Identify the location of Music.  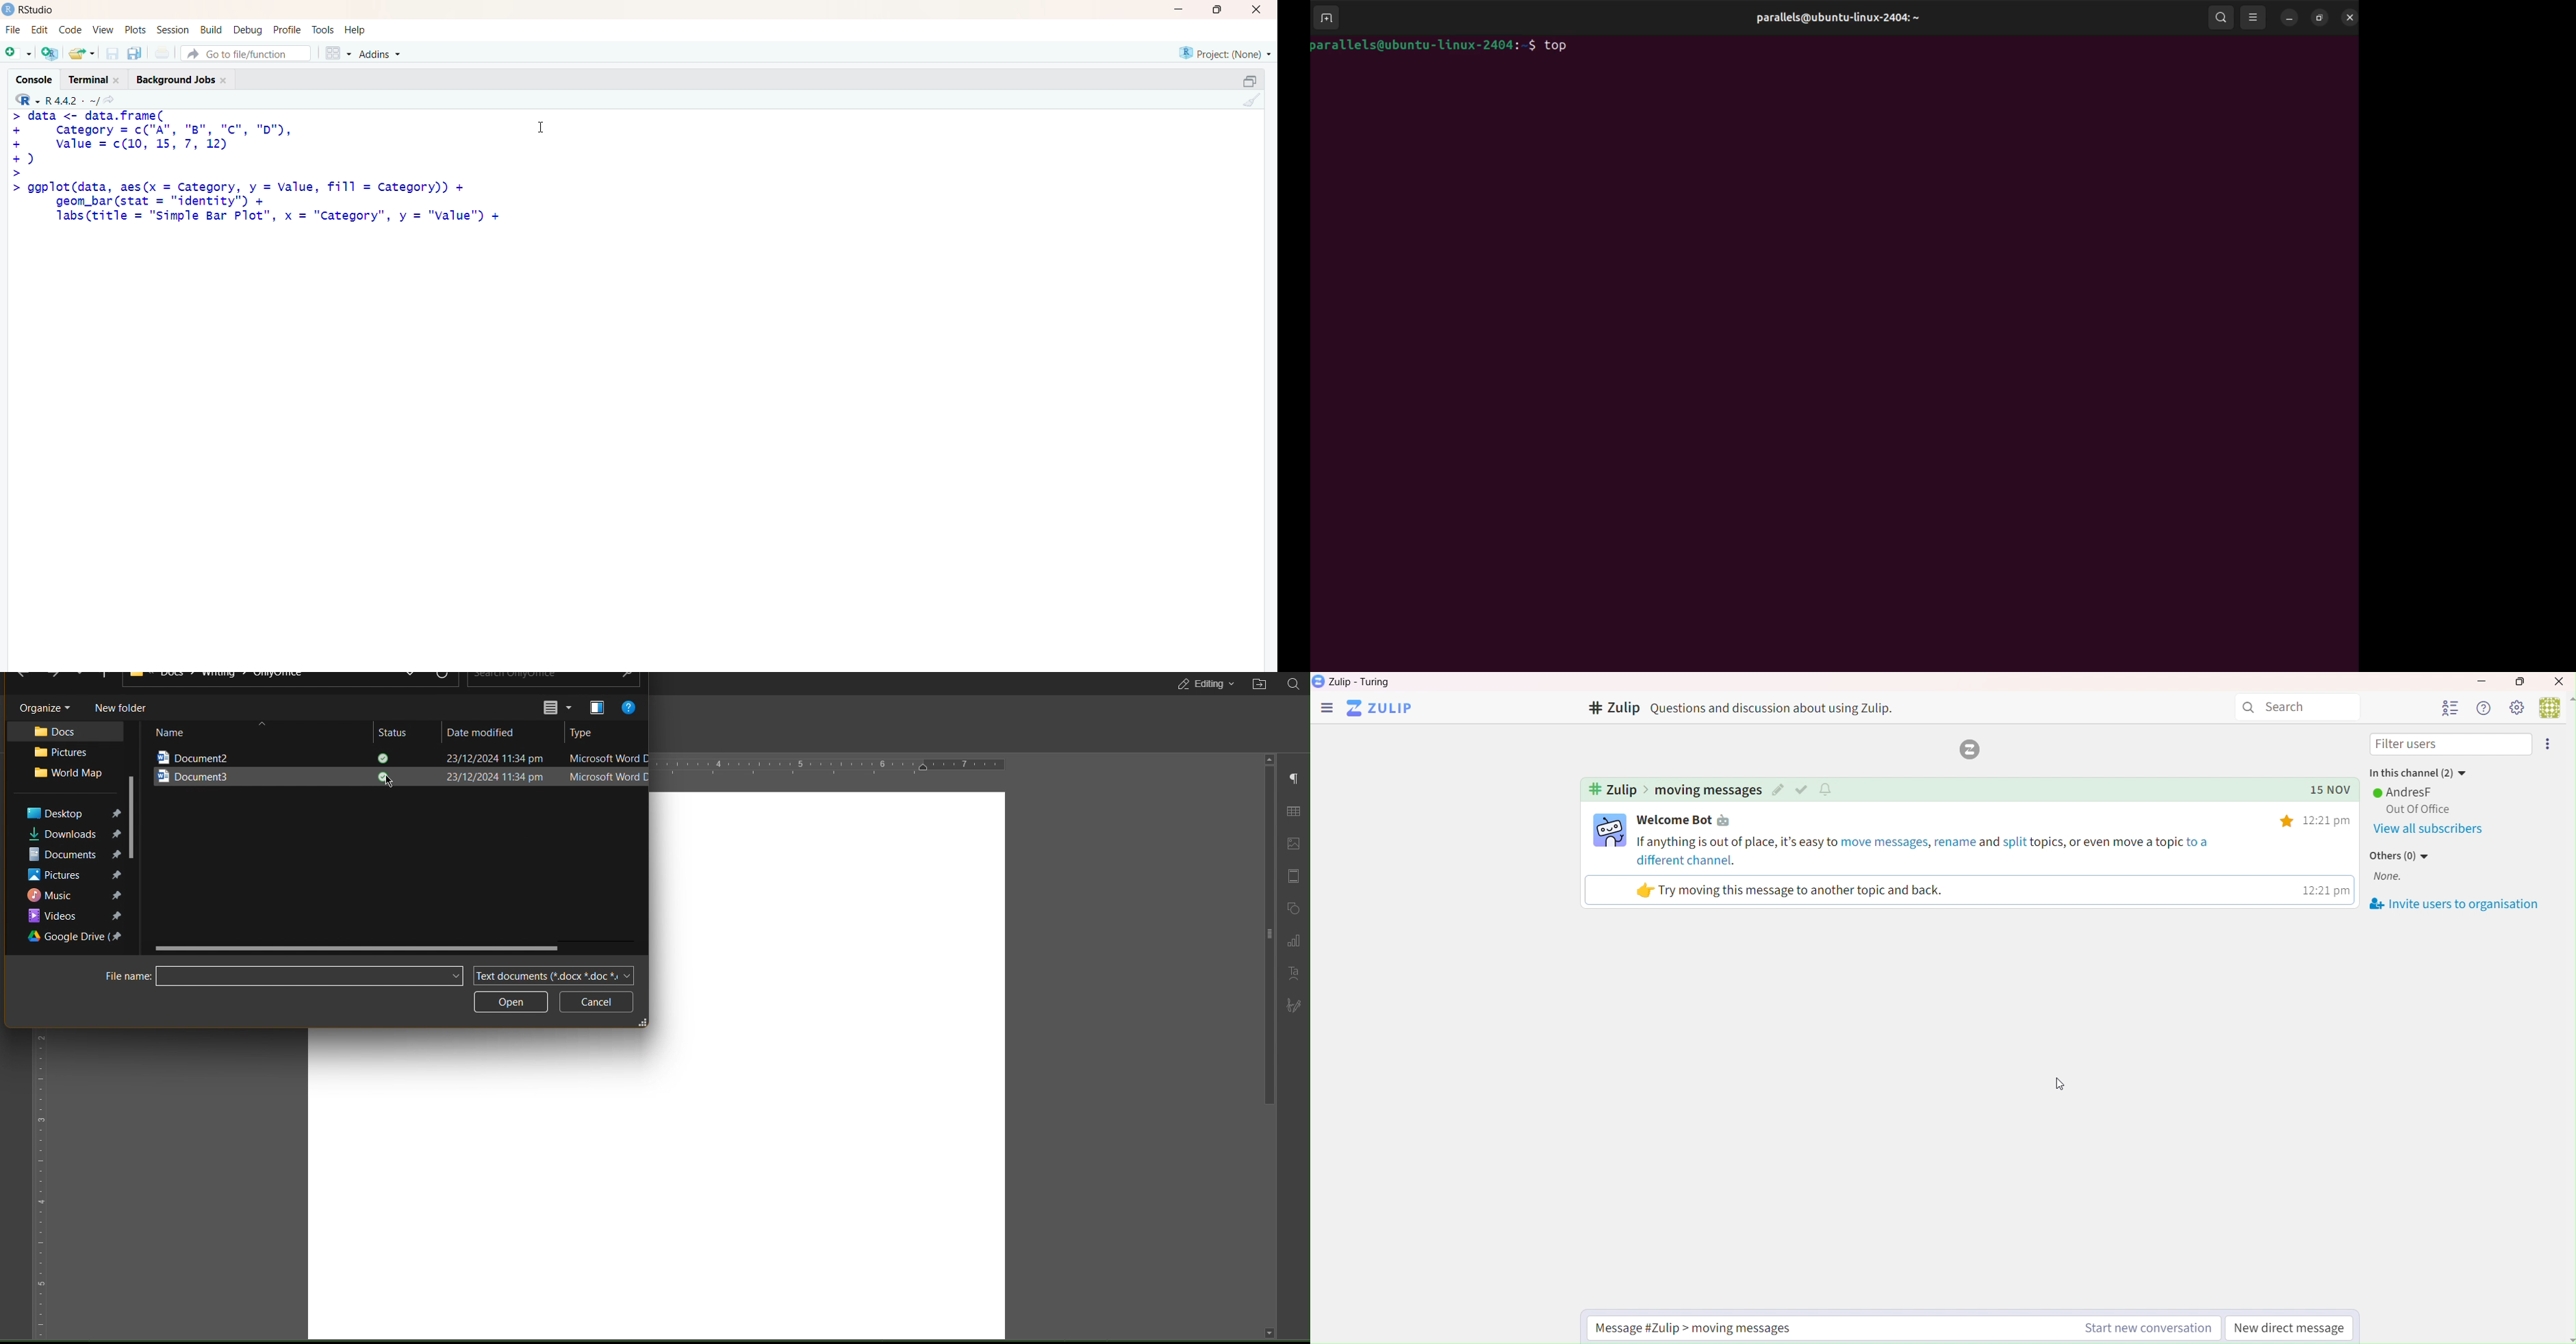
(72, 896).